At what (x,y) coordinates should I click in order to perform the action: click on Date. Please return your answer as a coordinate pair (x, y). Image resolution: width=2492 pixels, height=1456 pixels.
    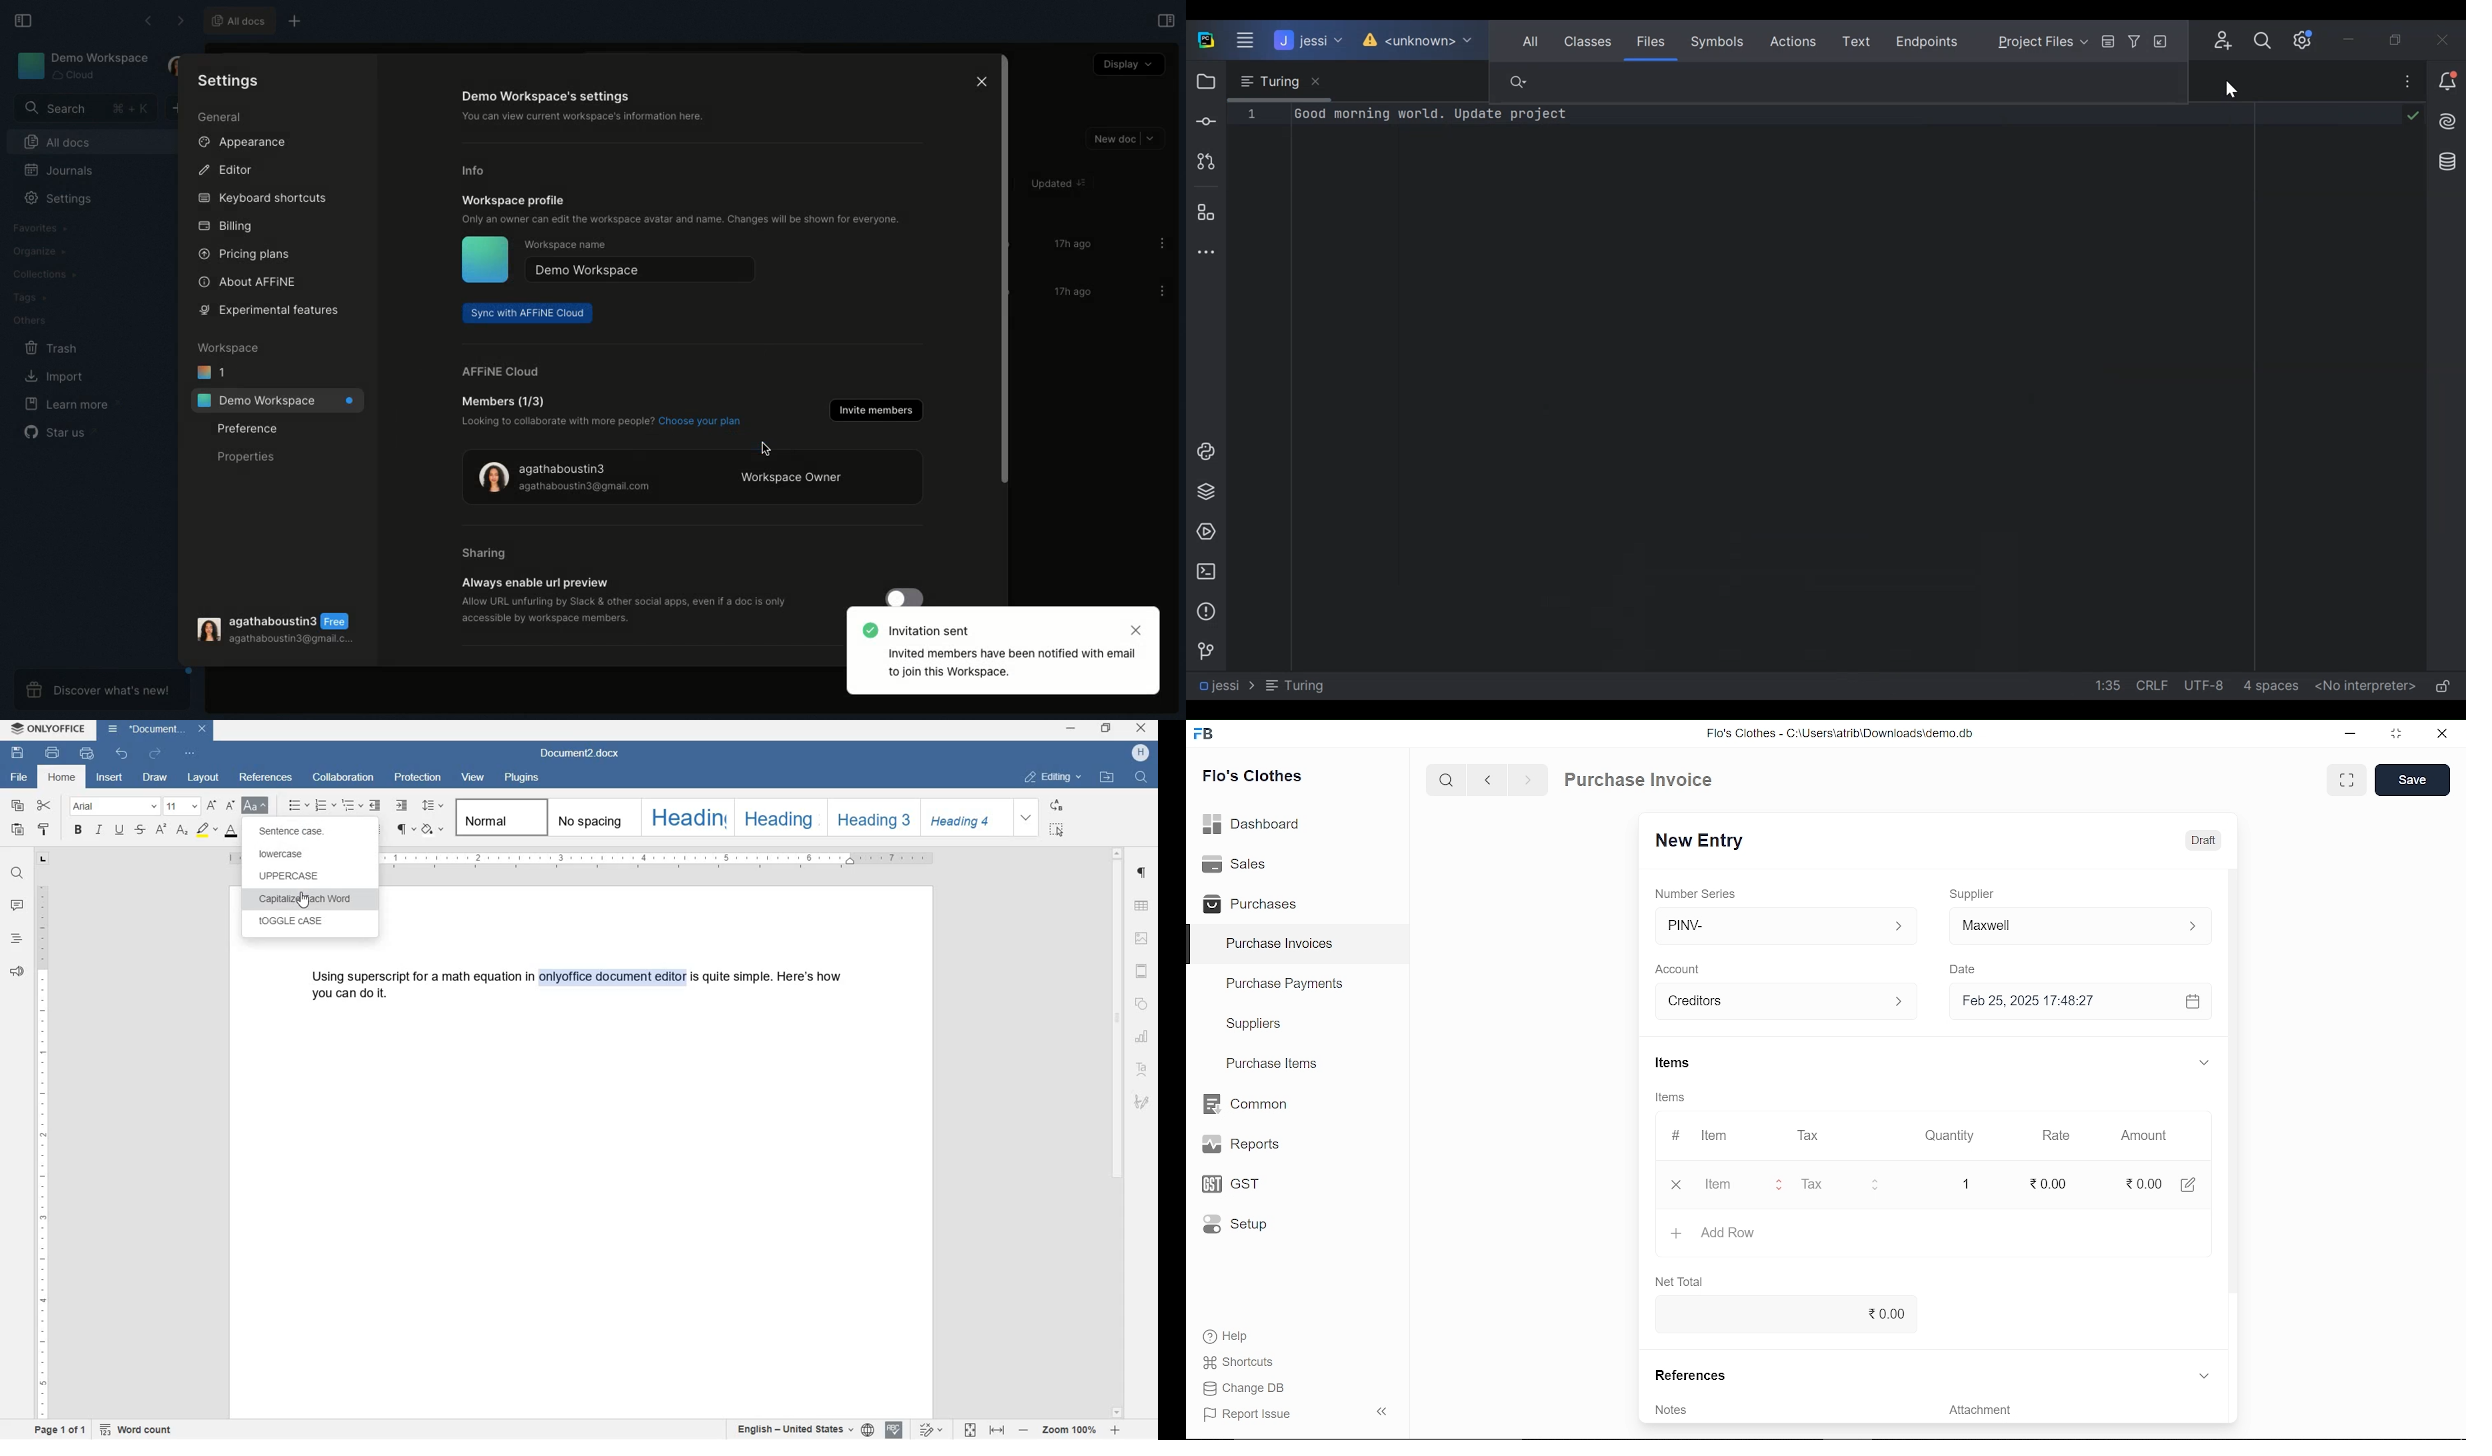
    Looking at the image, I should click on (1968, 970).